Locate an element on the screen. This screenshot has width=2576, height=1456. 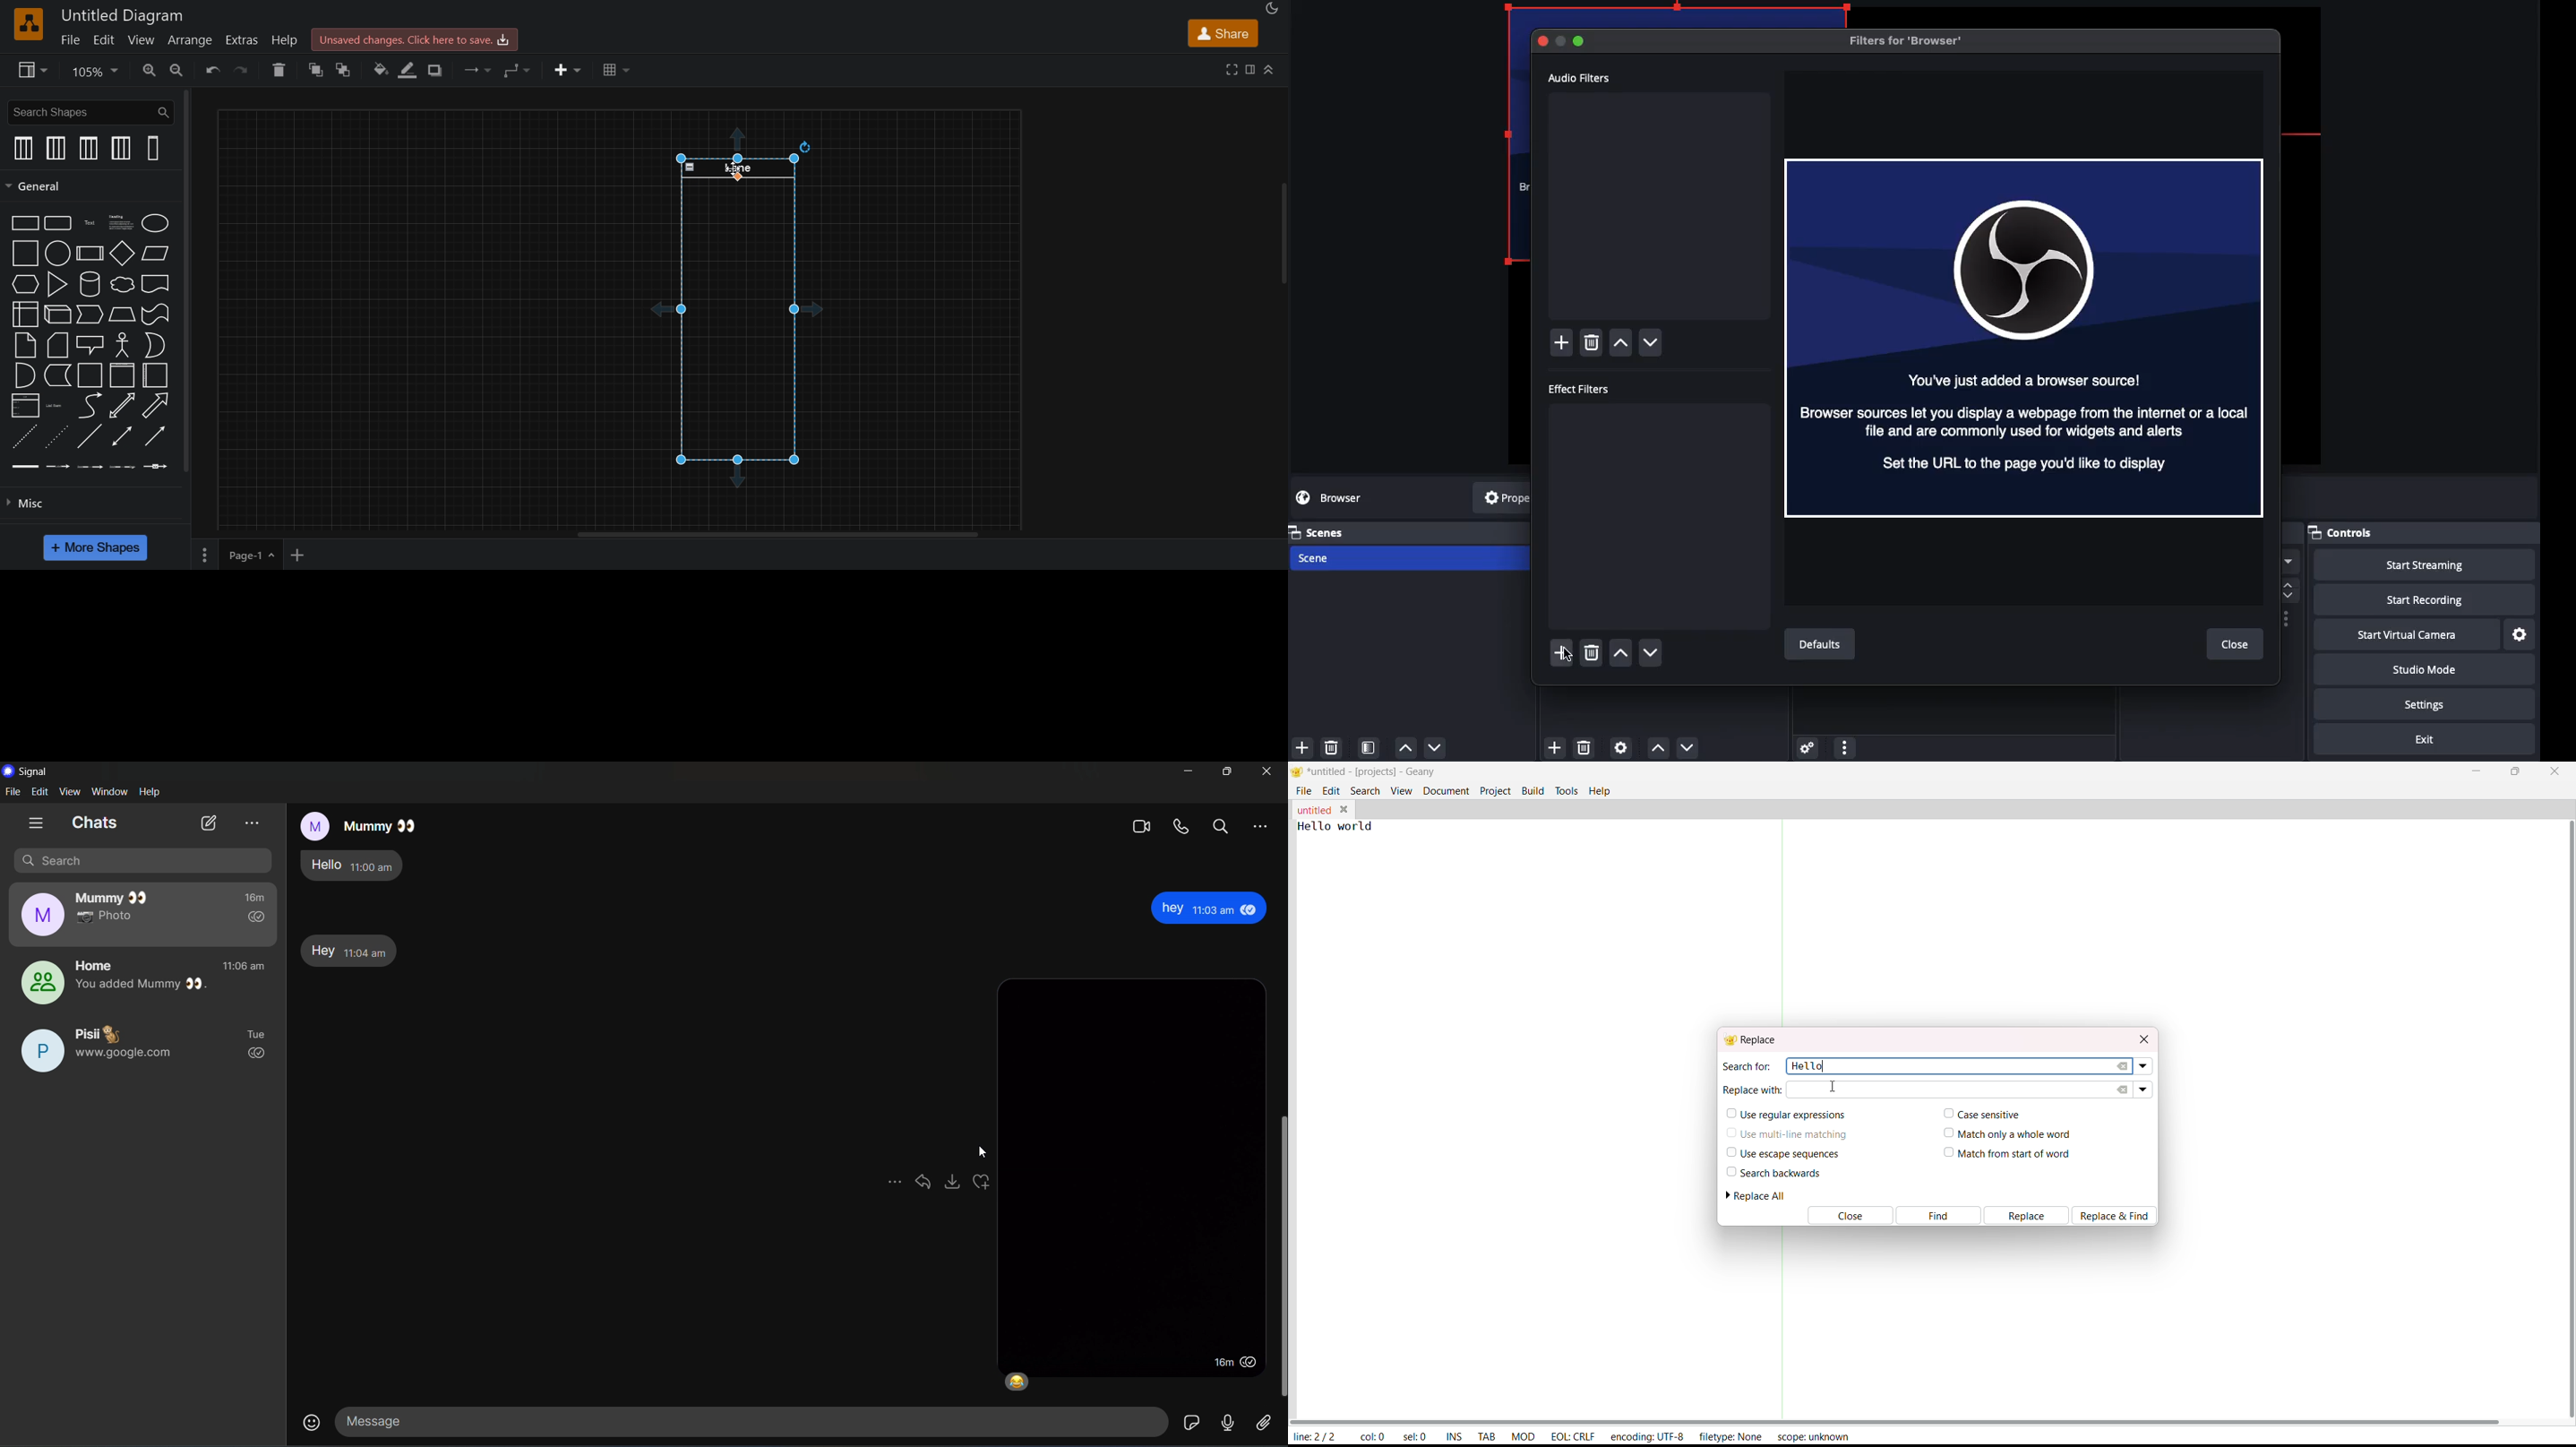
maximize is located at coordinates (1226, 772).